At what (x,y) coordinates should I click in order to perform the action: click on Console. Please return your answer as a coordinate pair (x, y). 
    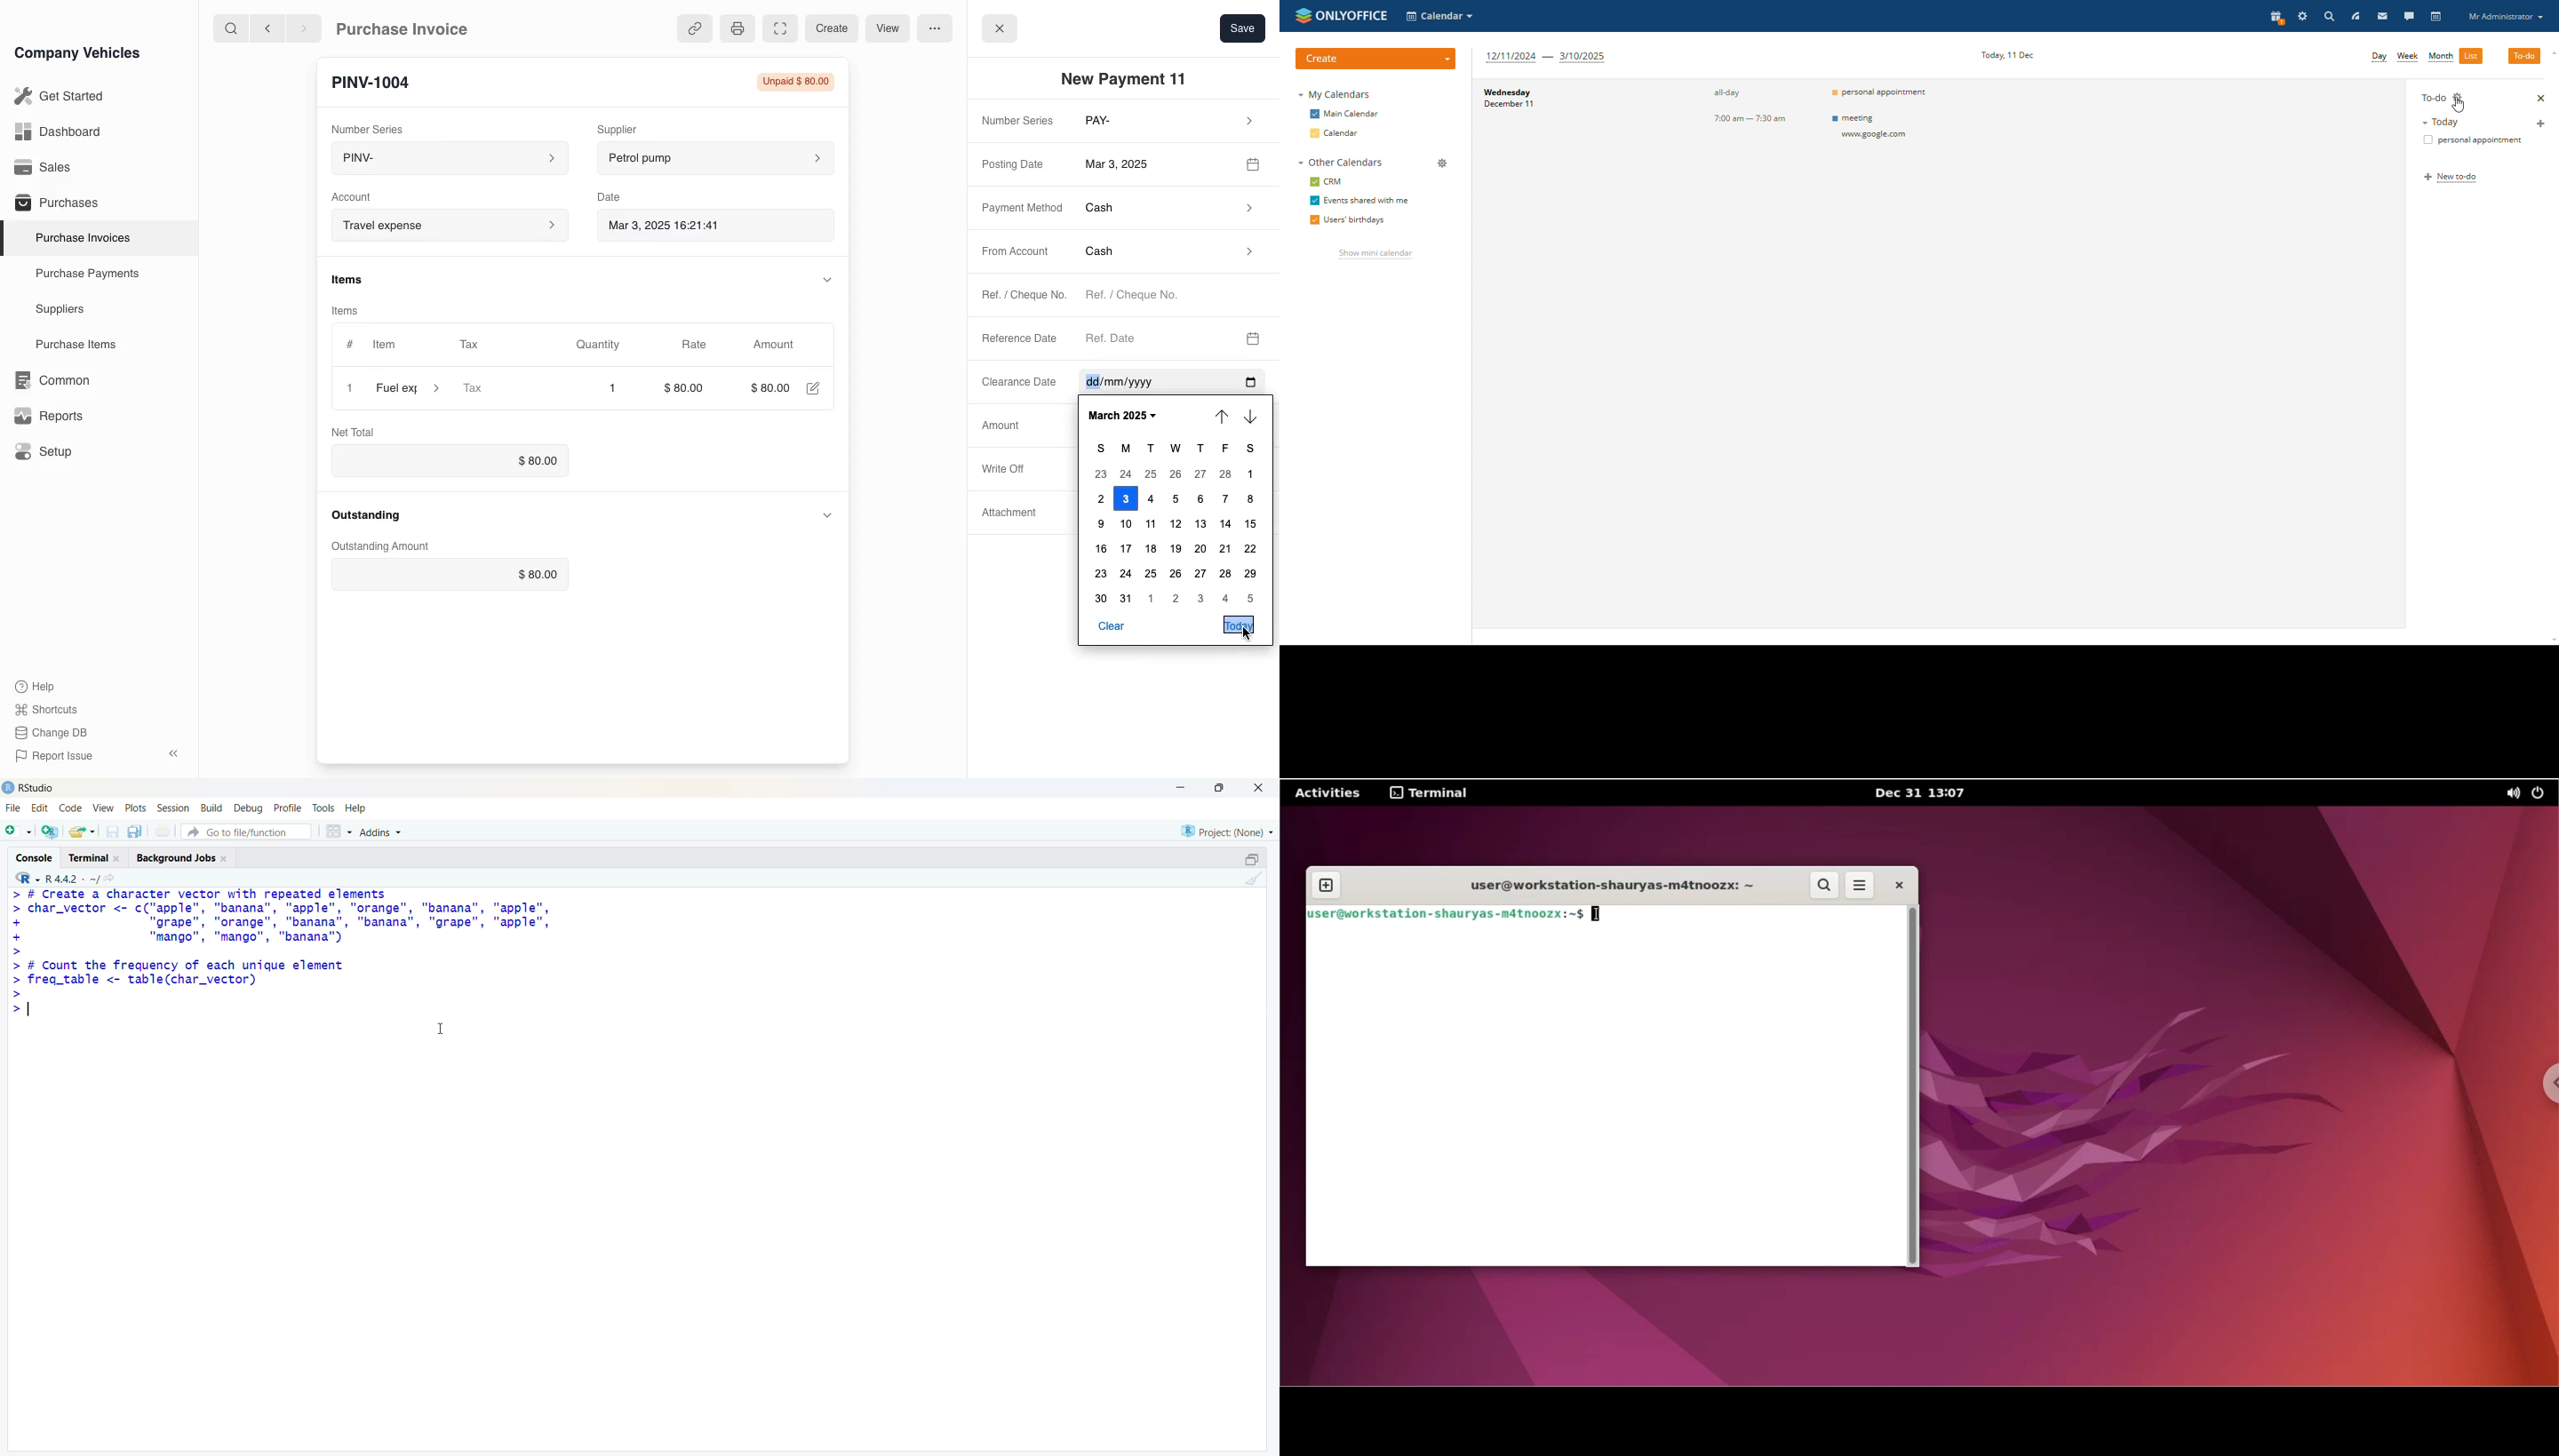
    Looking at the image, I should click on (36, 856).